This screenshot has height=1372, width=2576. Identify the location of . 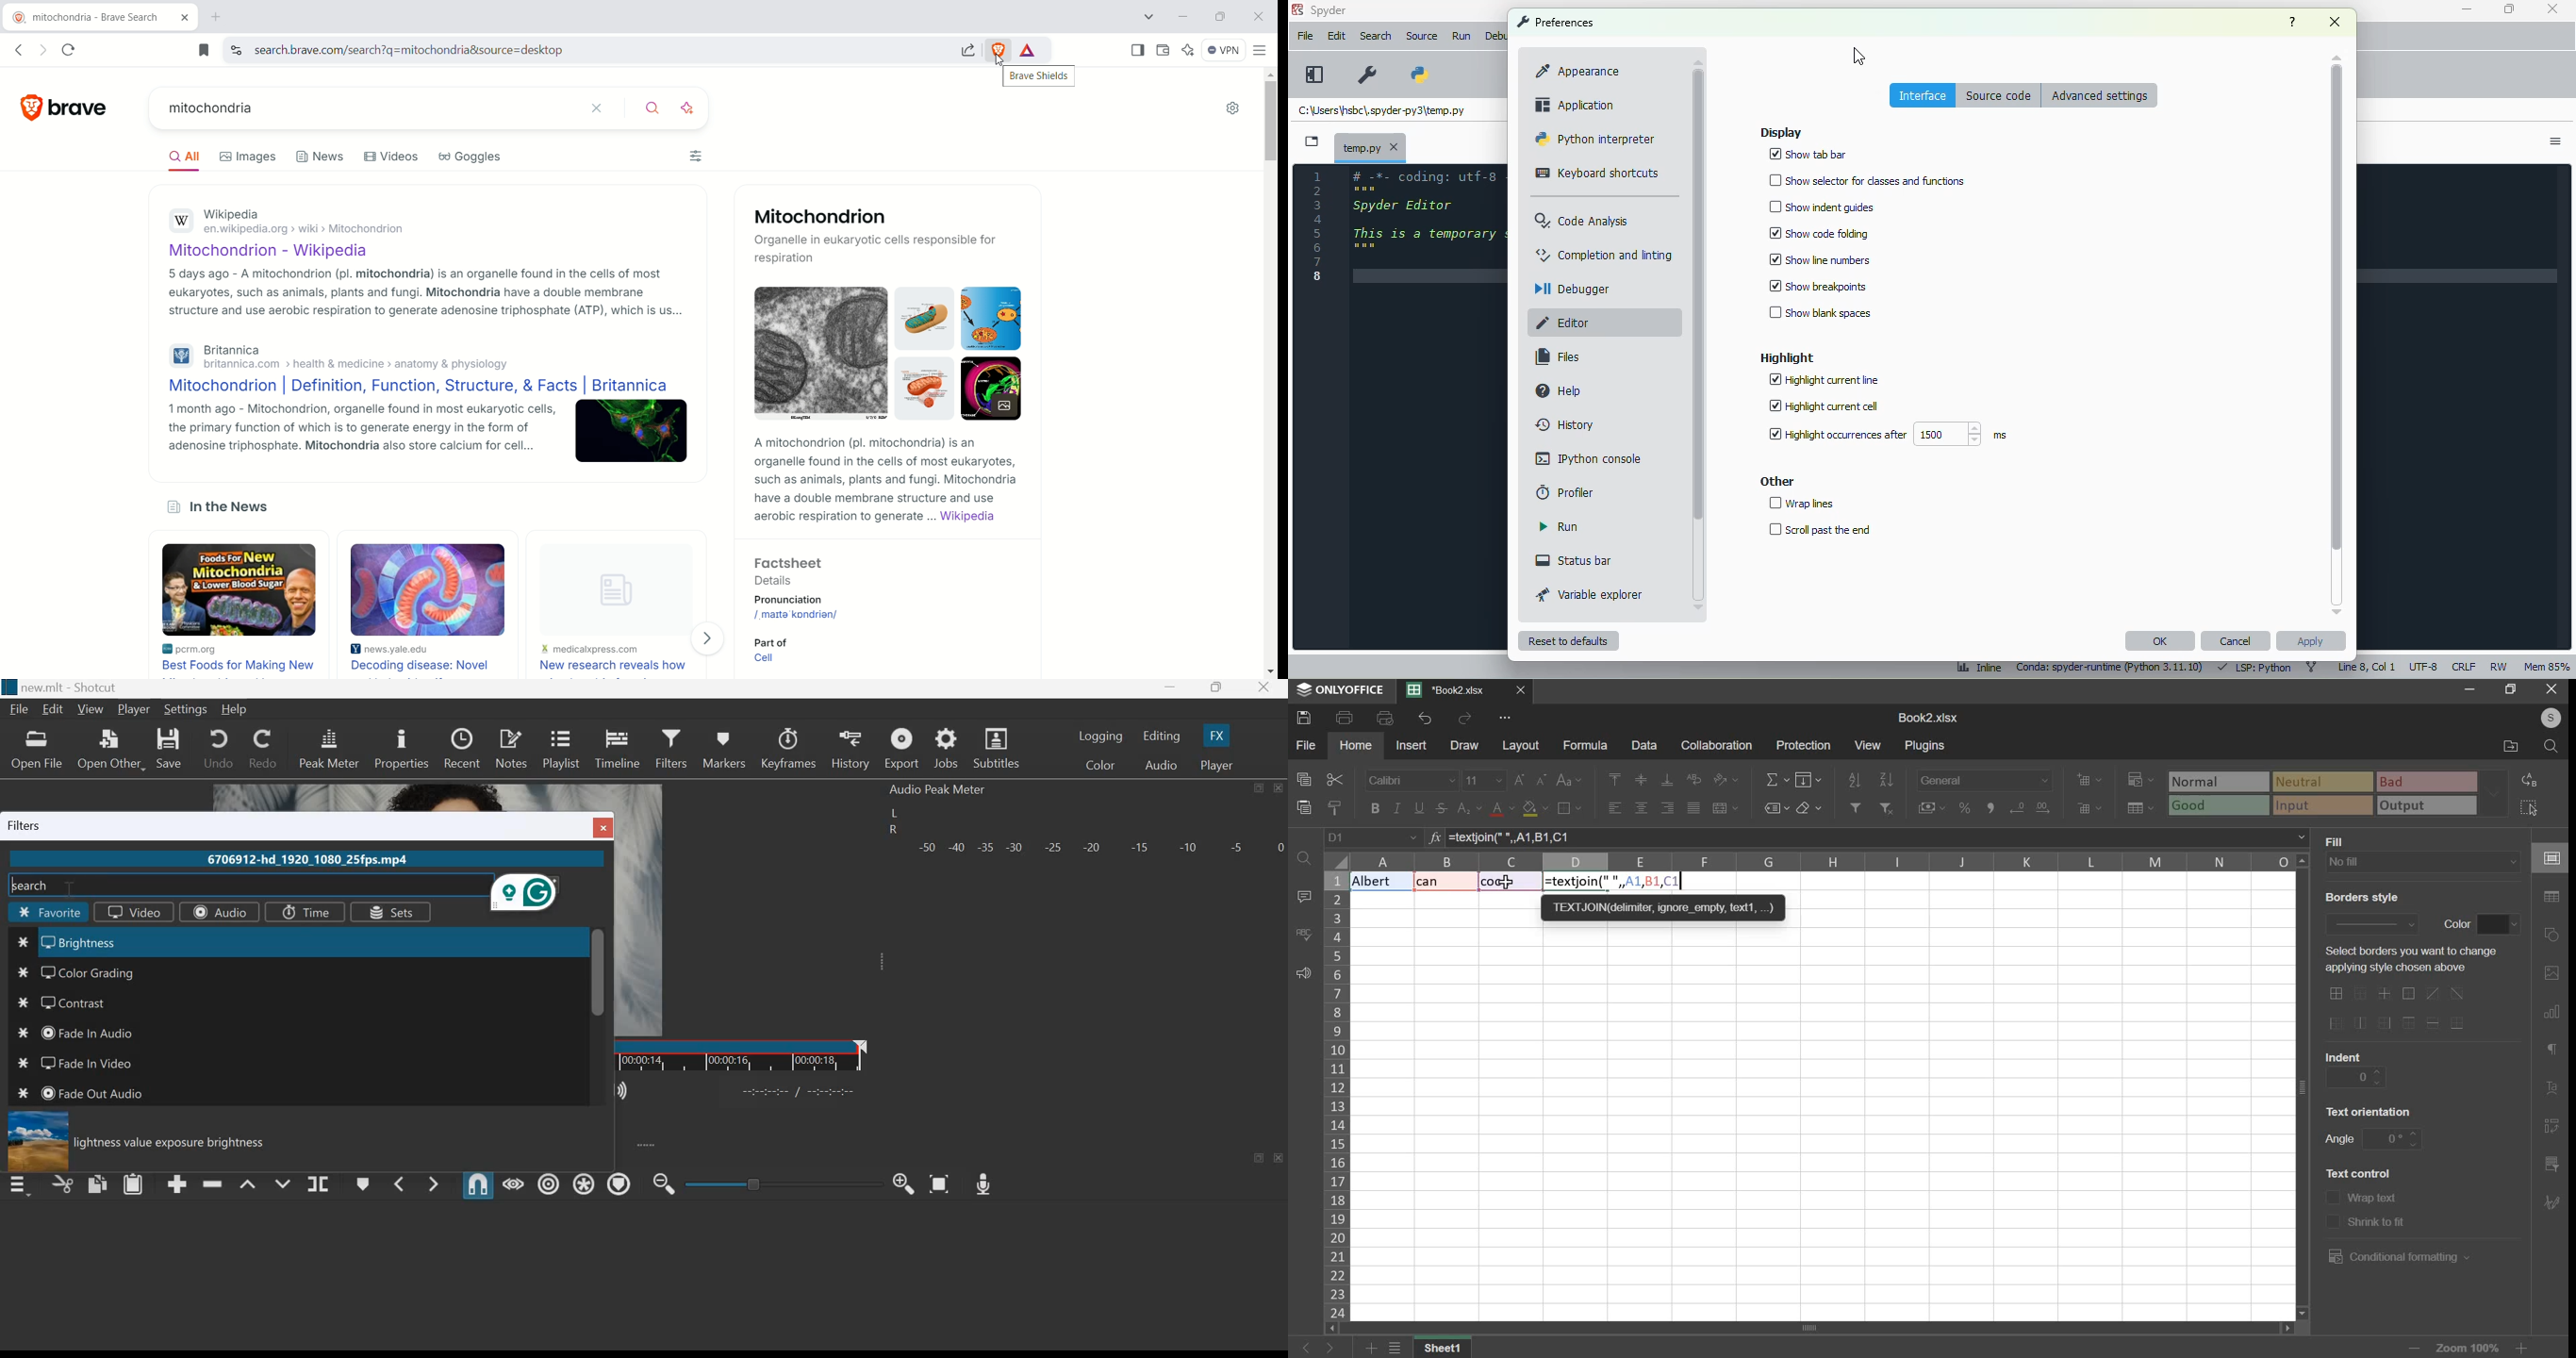
(21, 1004).